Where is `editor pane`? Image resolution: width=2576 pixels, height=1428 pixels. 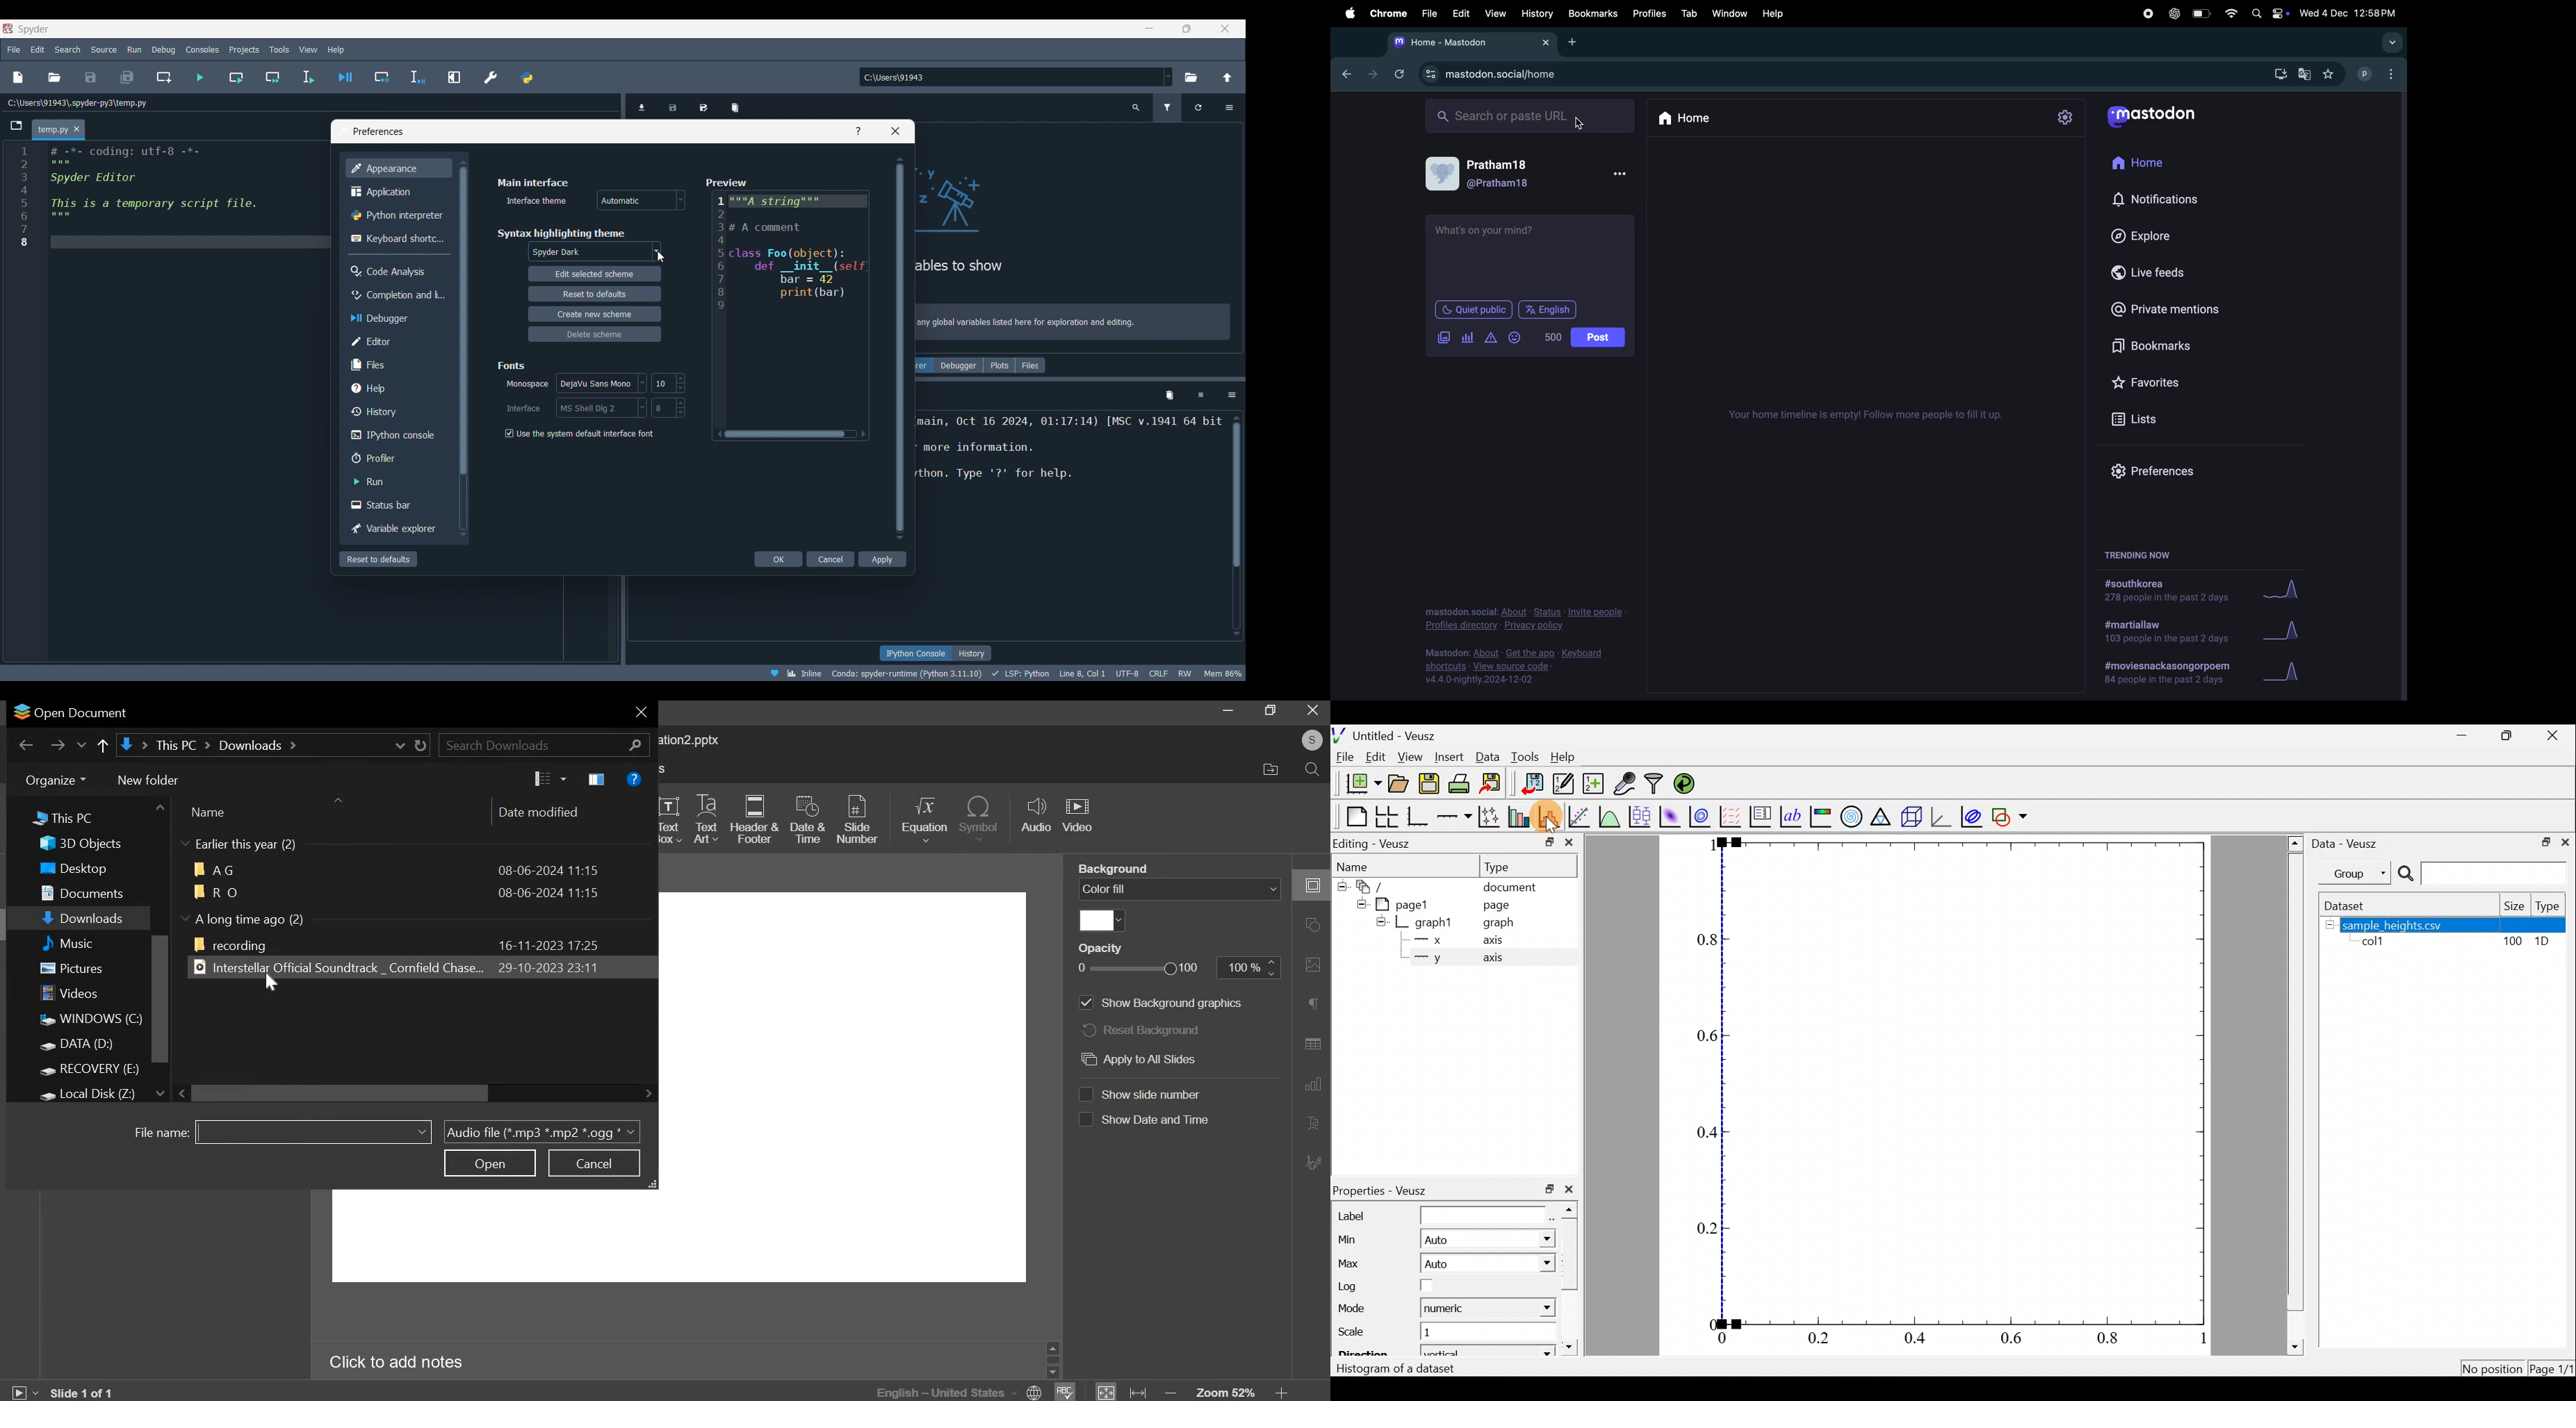
editor pane is located at coordinates (171, 198).